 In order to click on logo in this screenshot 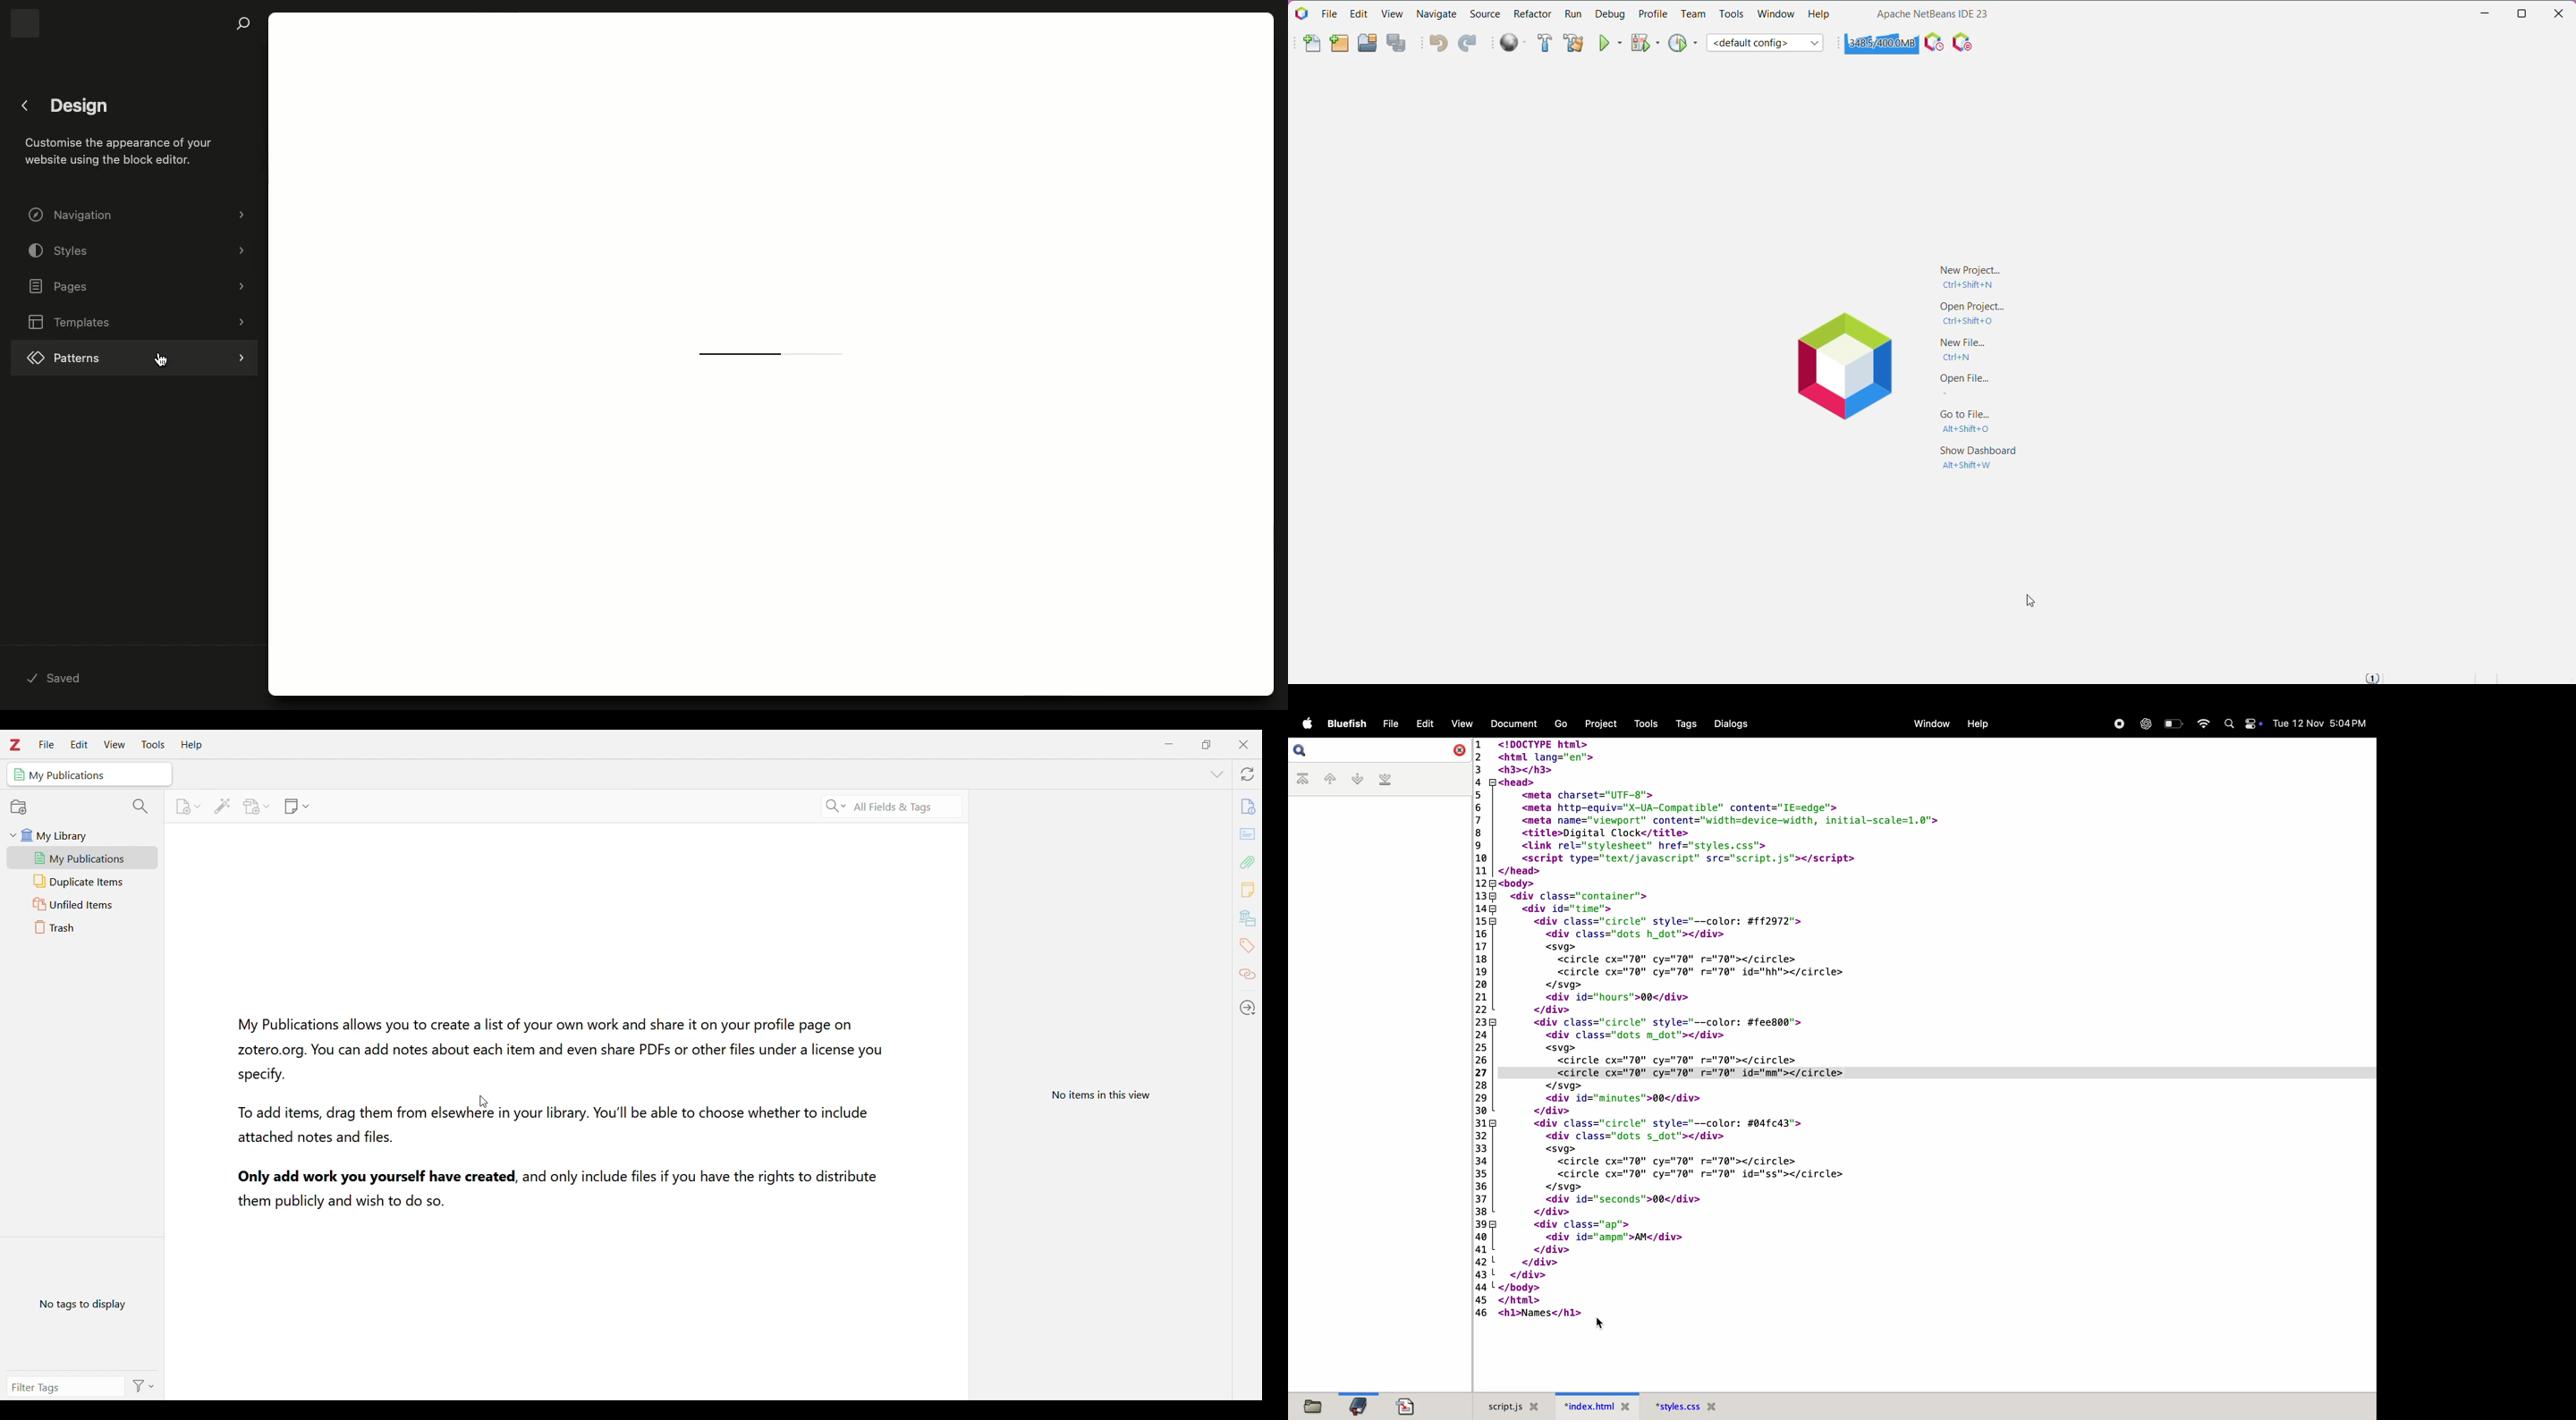, I will do `click(24, 23)`.